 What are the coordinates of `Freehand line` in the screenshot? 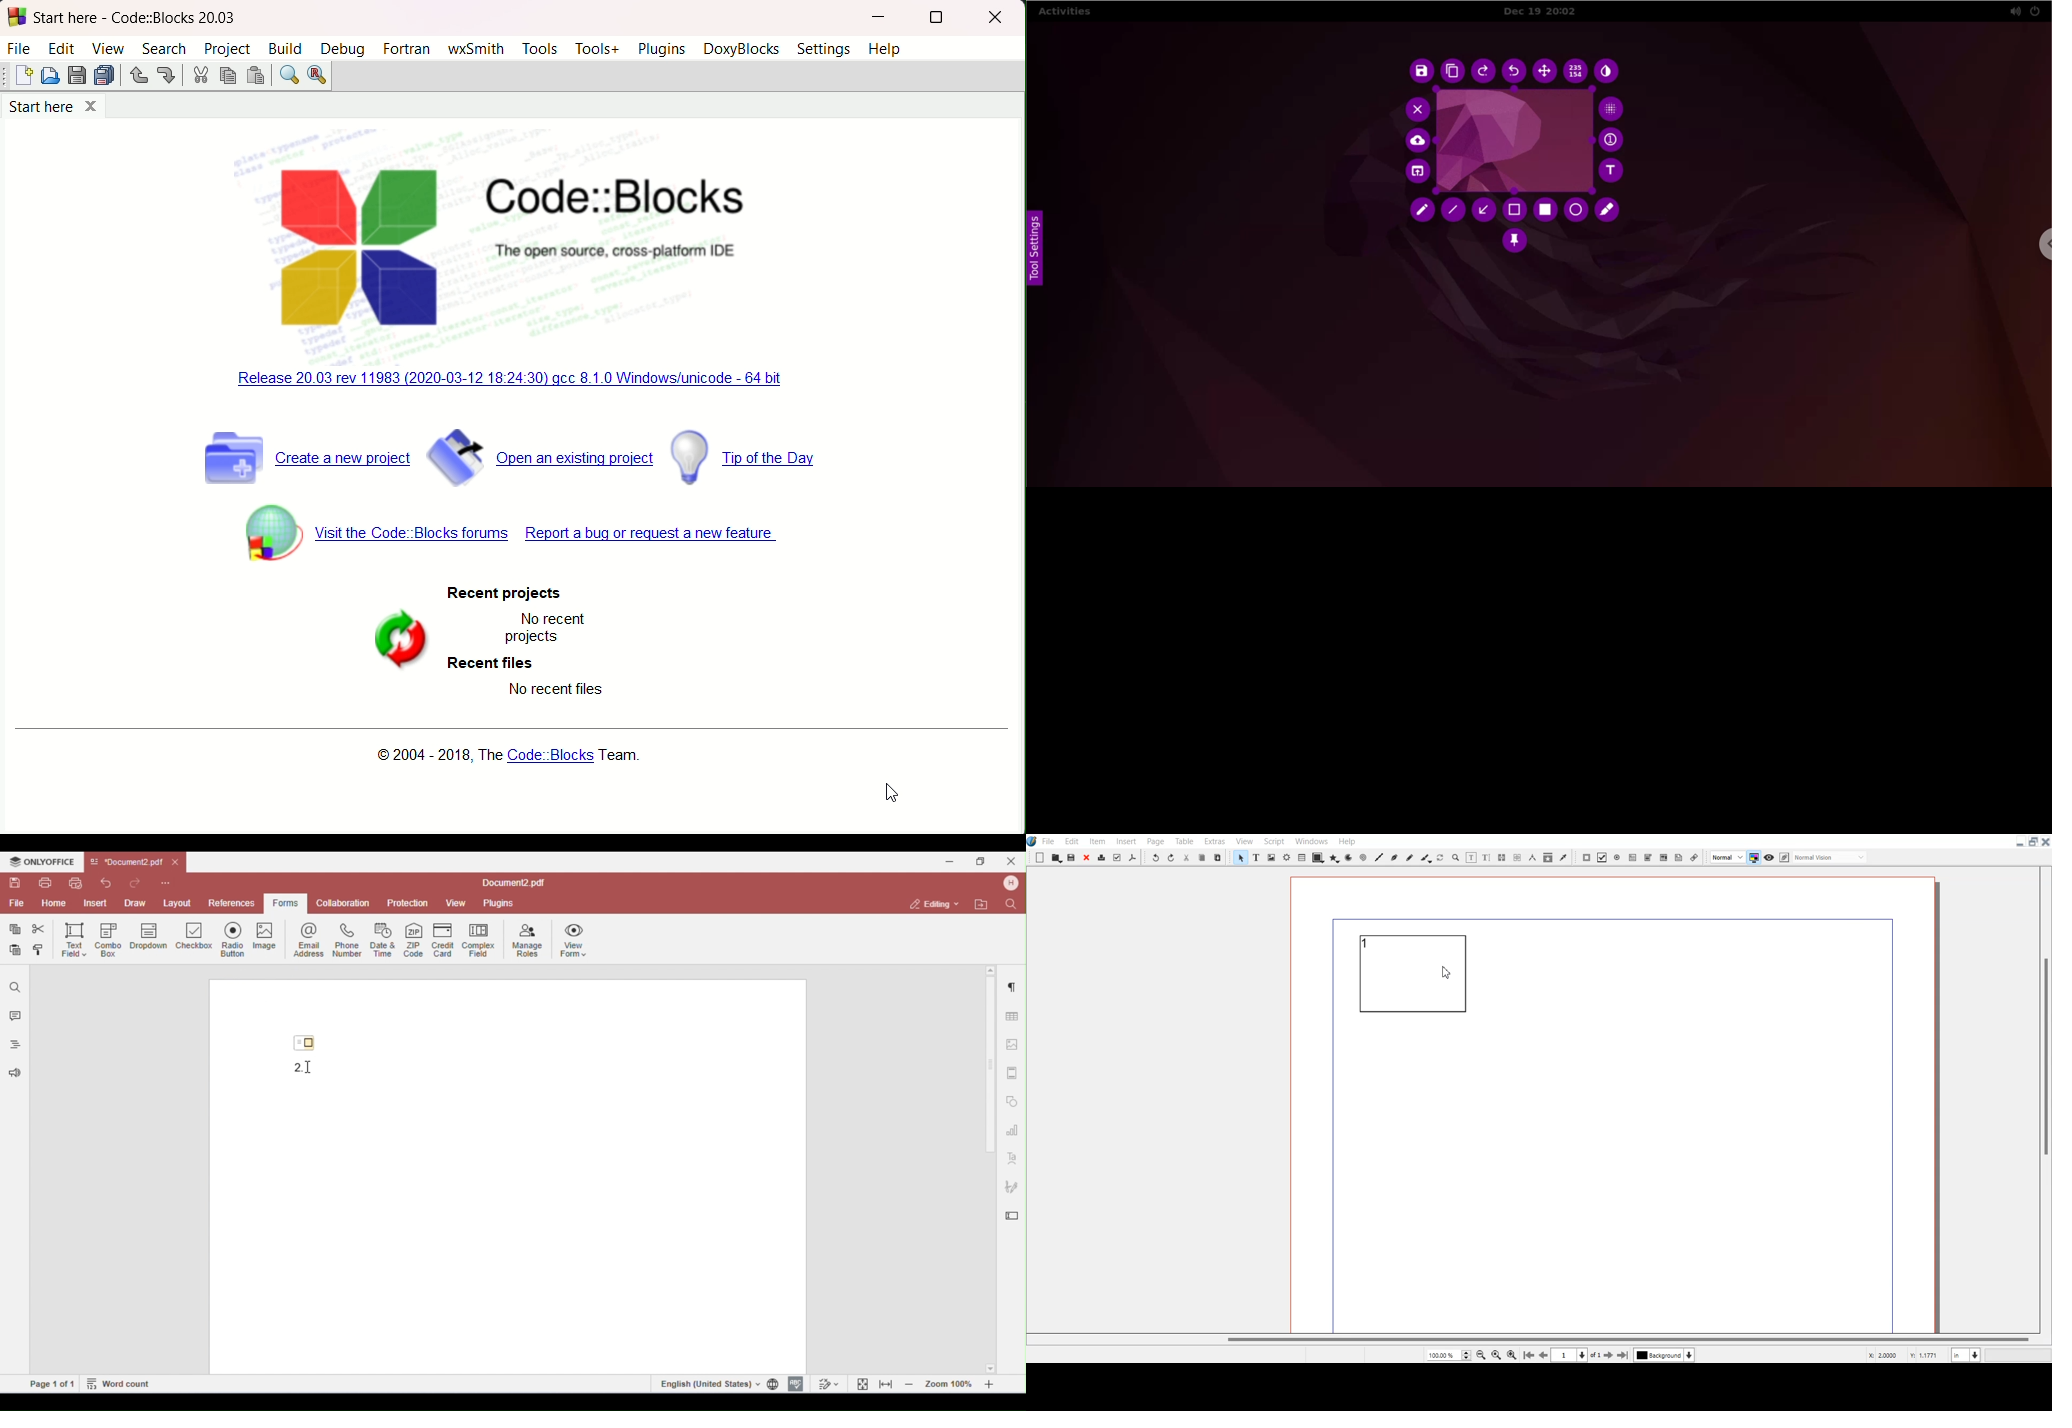 It's located at (1409, 857).